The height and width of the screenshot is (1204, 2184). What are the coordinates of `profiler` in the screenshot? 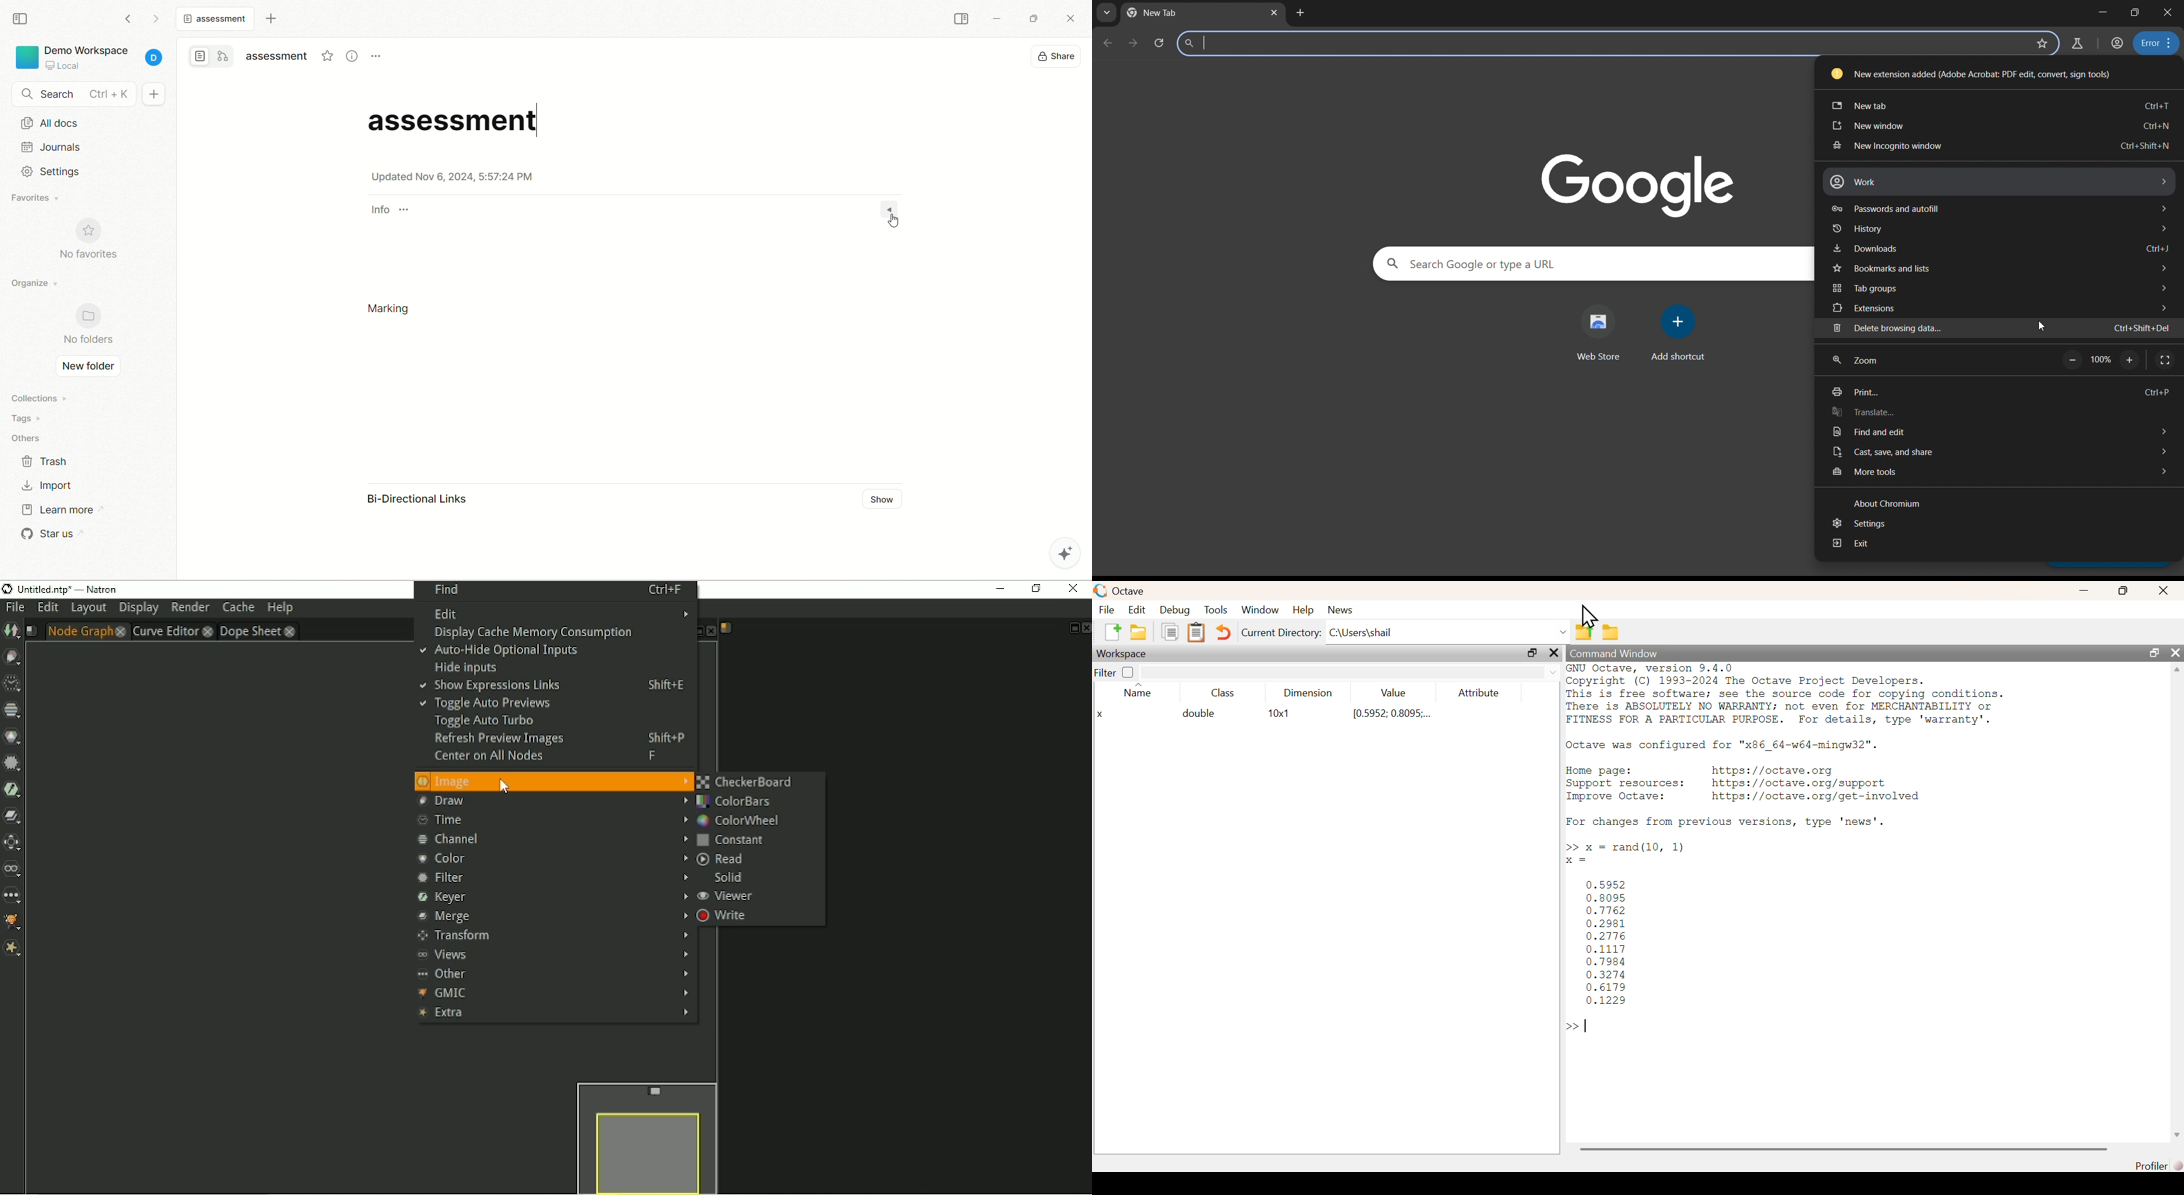 It's located at (2156, 1166).